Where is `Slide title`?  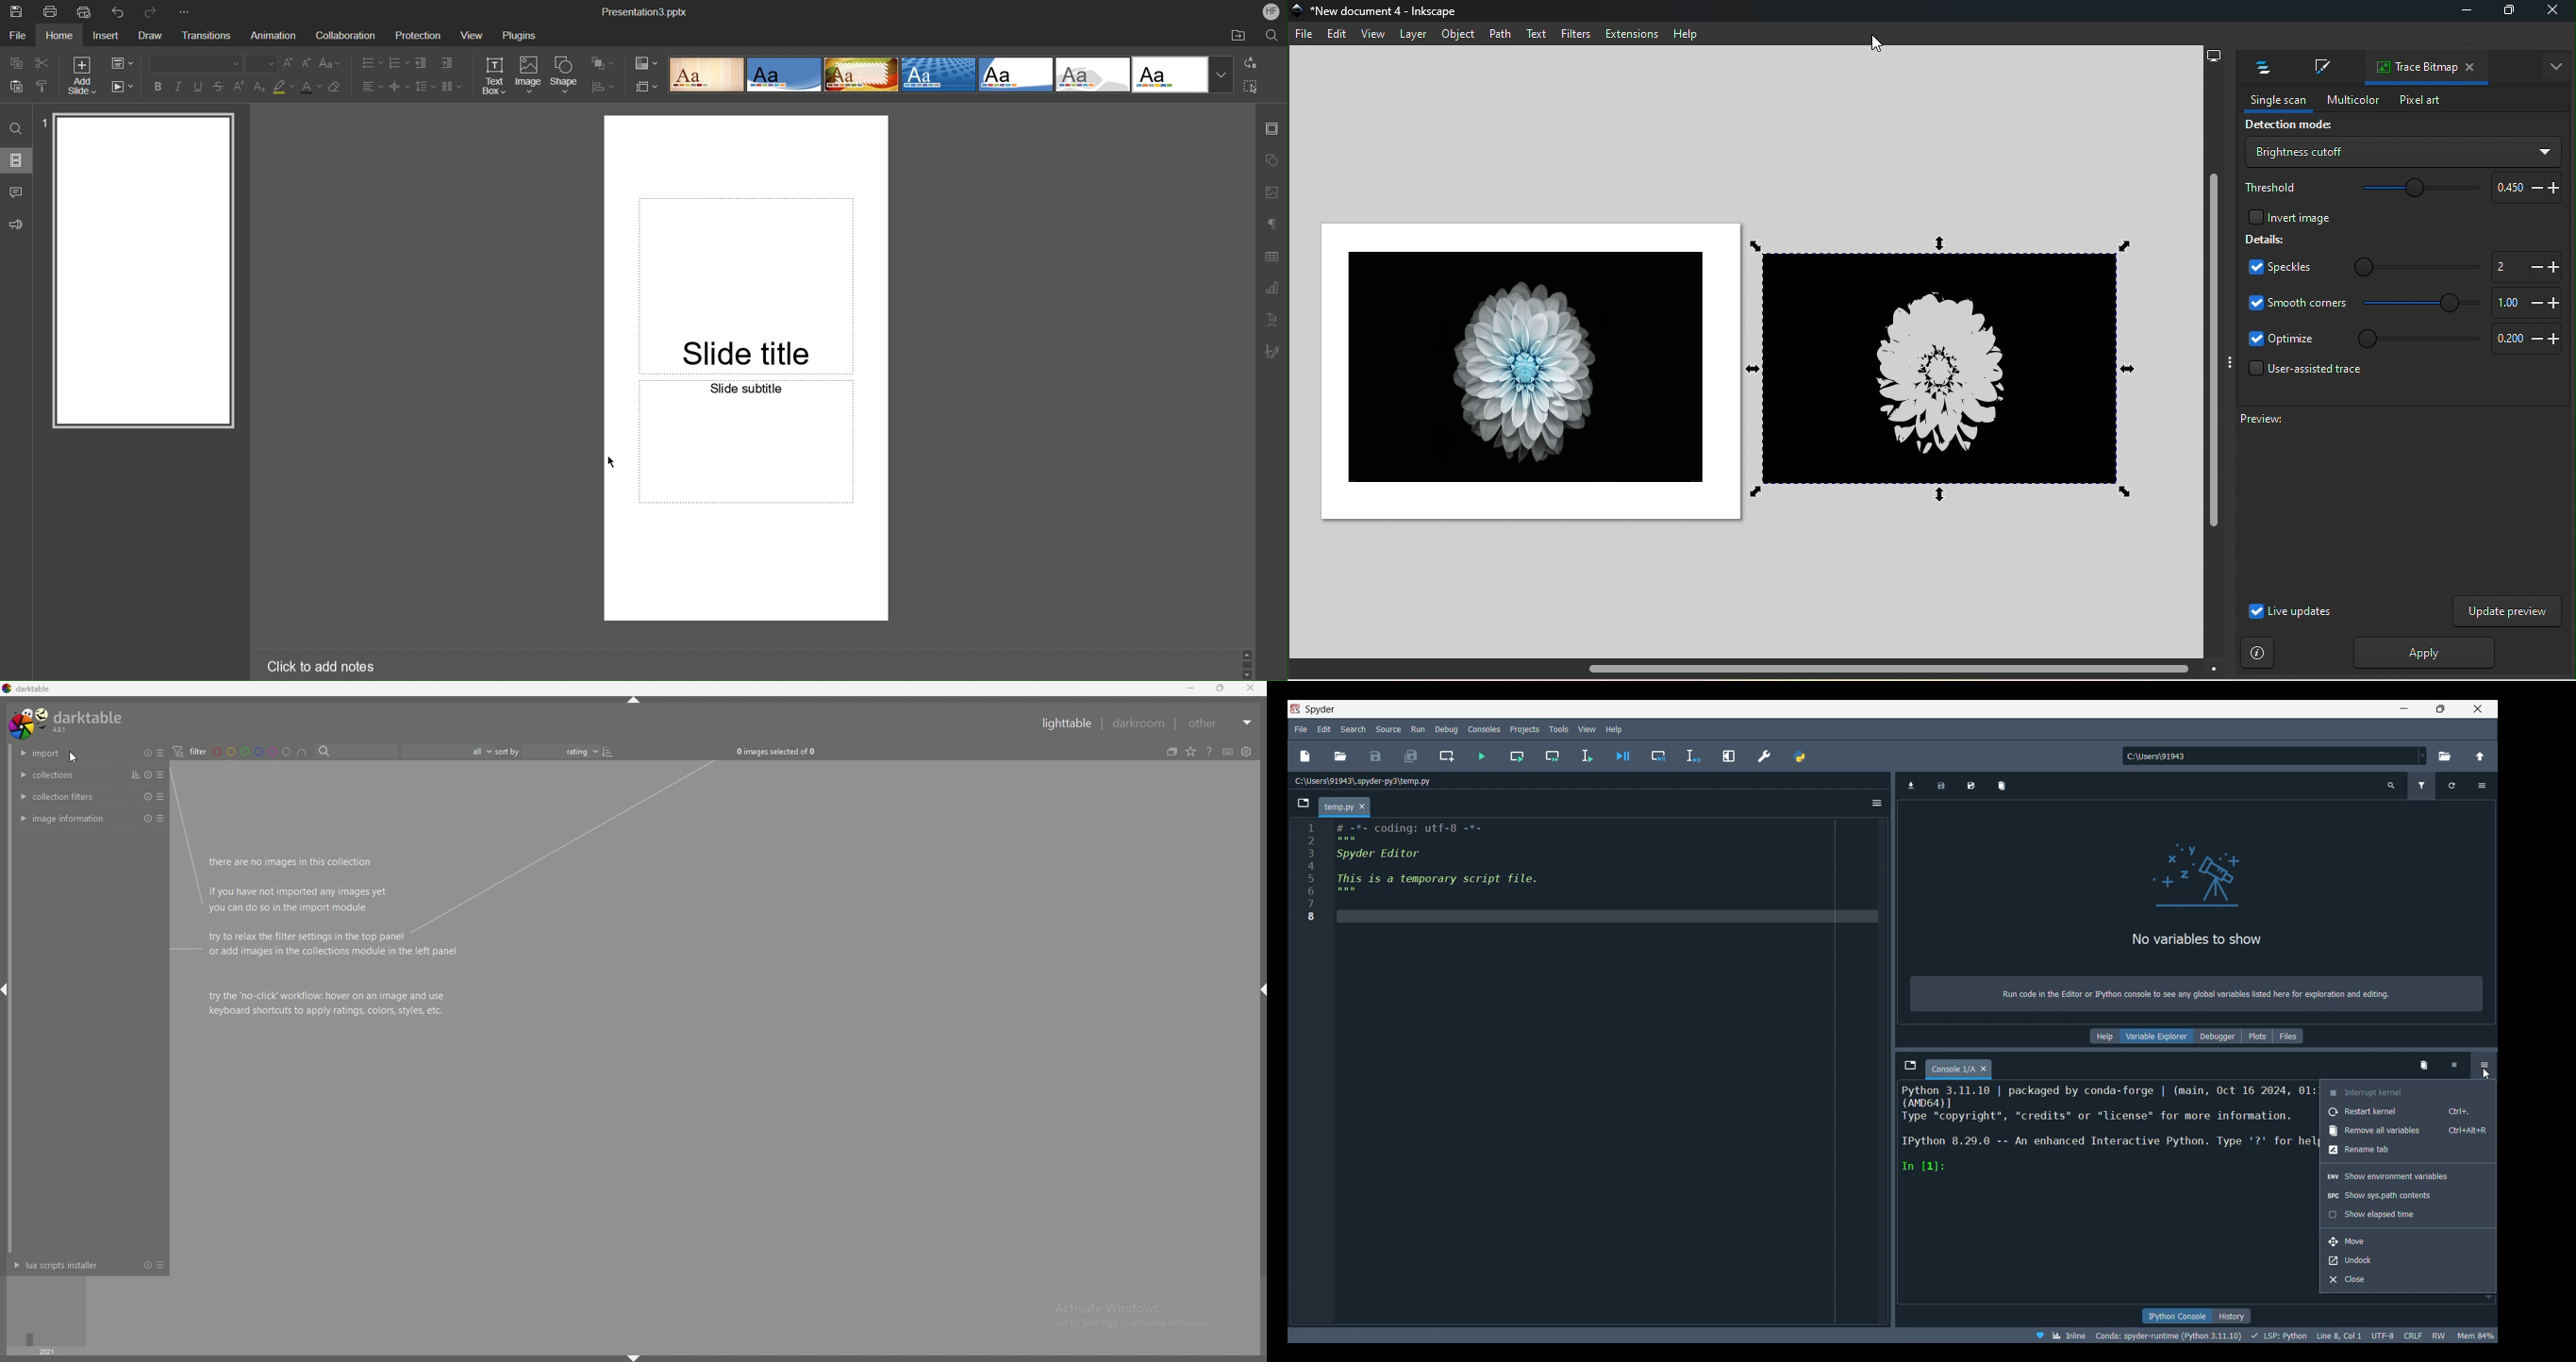
Slide title is located at coordinates (745, 247).